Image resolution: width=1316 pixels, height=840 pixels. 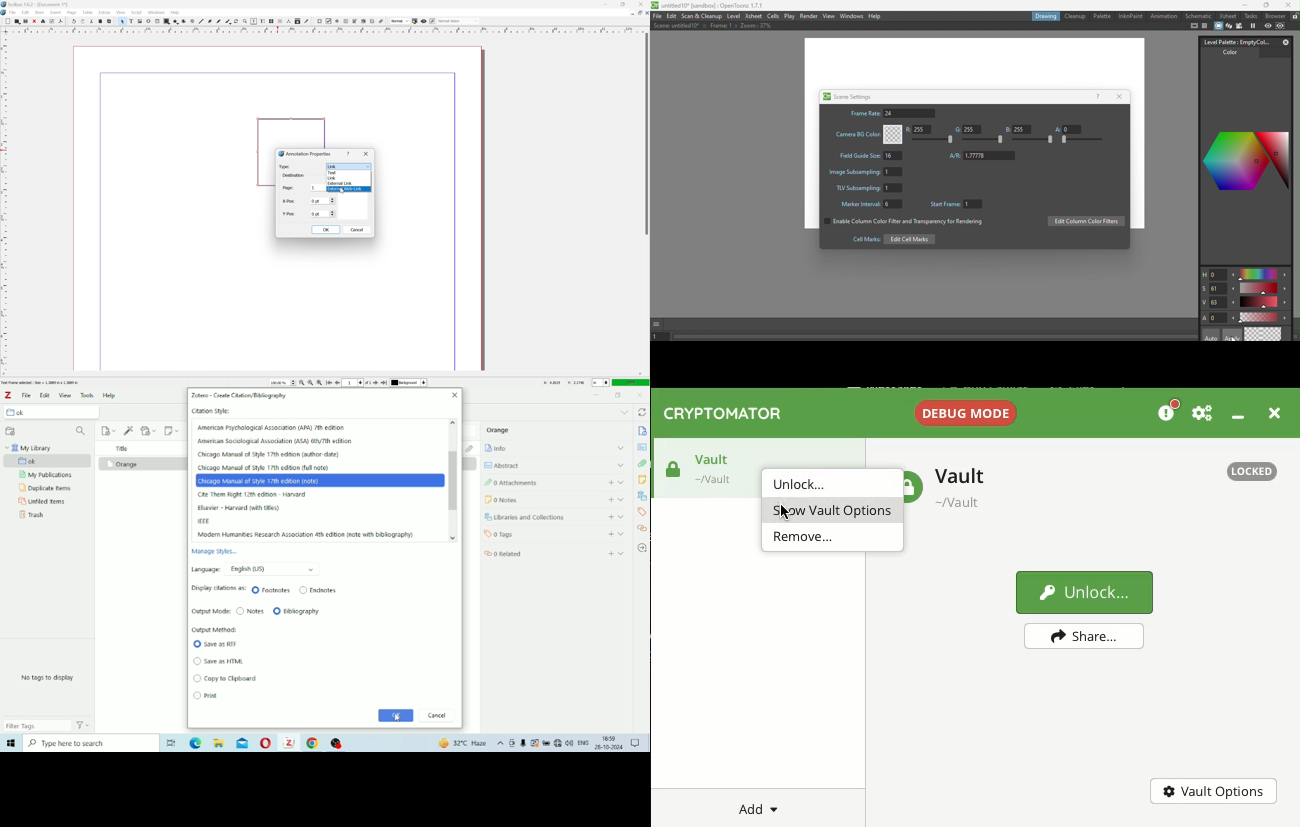 I want to click on minimize, so click(x=631, y=13).